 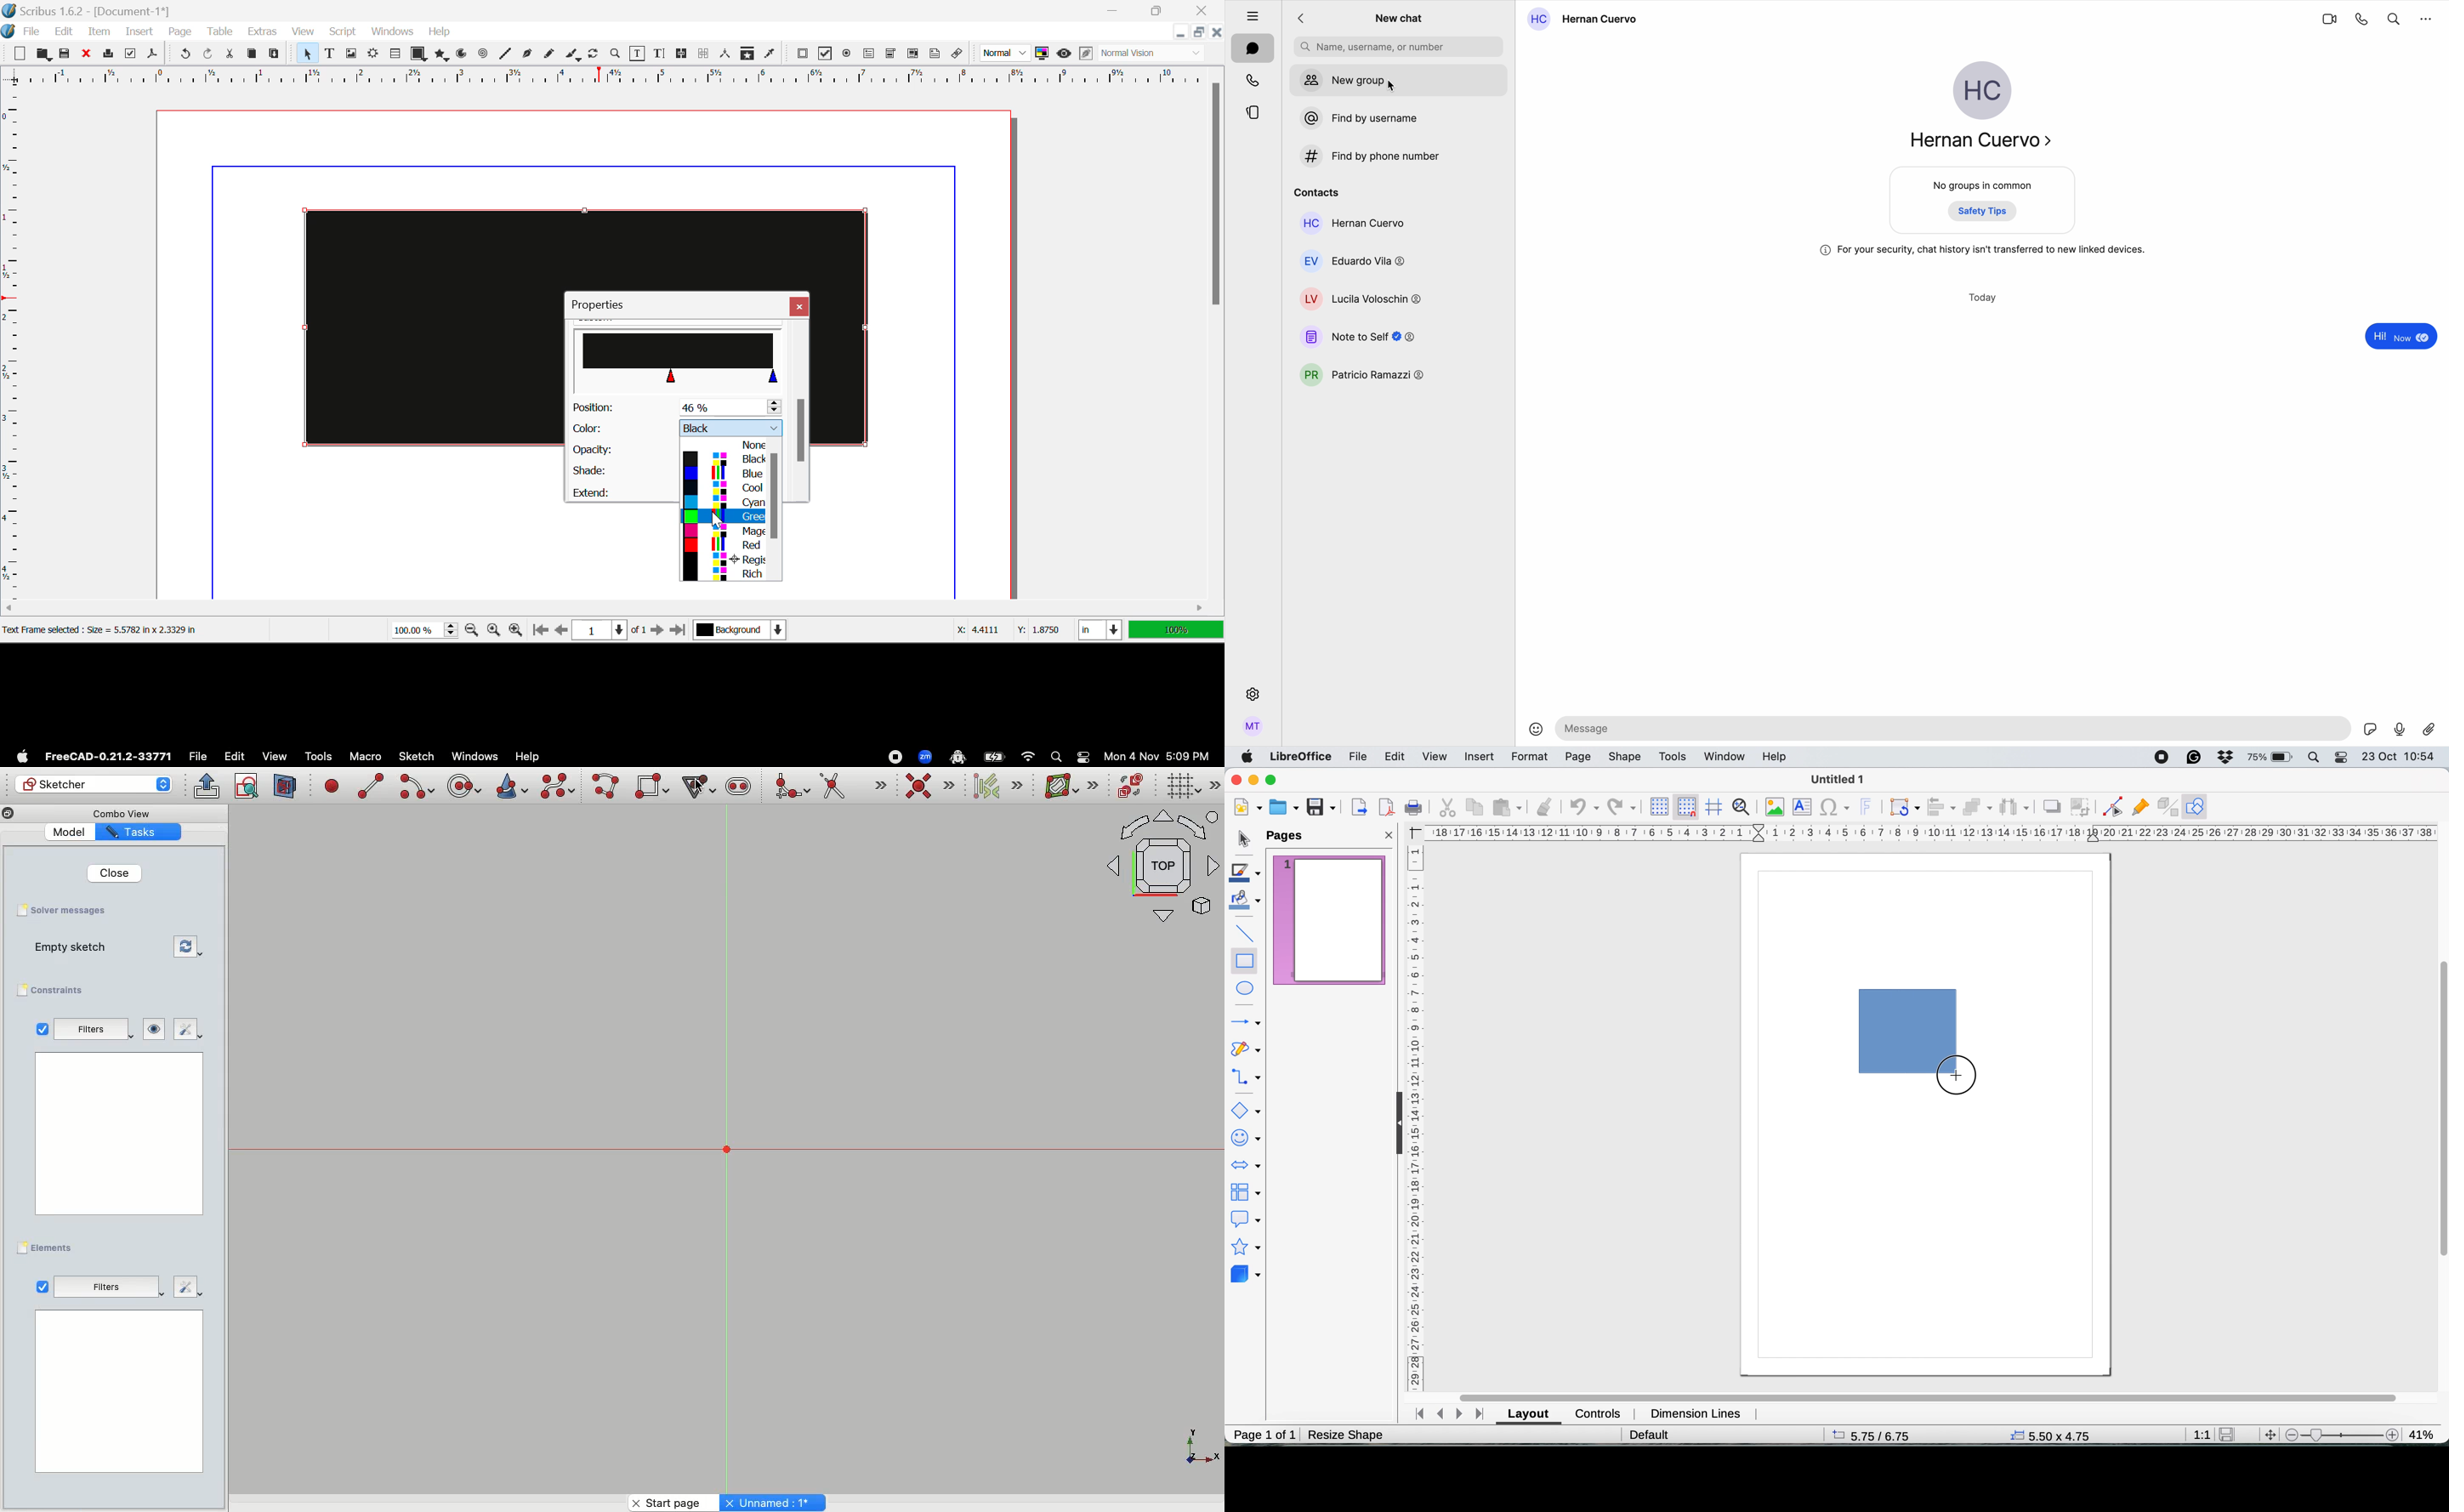 I want to click on Cursor Coordinates, so click(x=1005, y=631).